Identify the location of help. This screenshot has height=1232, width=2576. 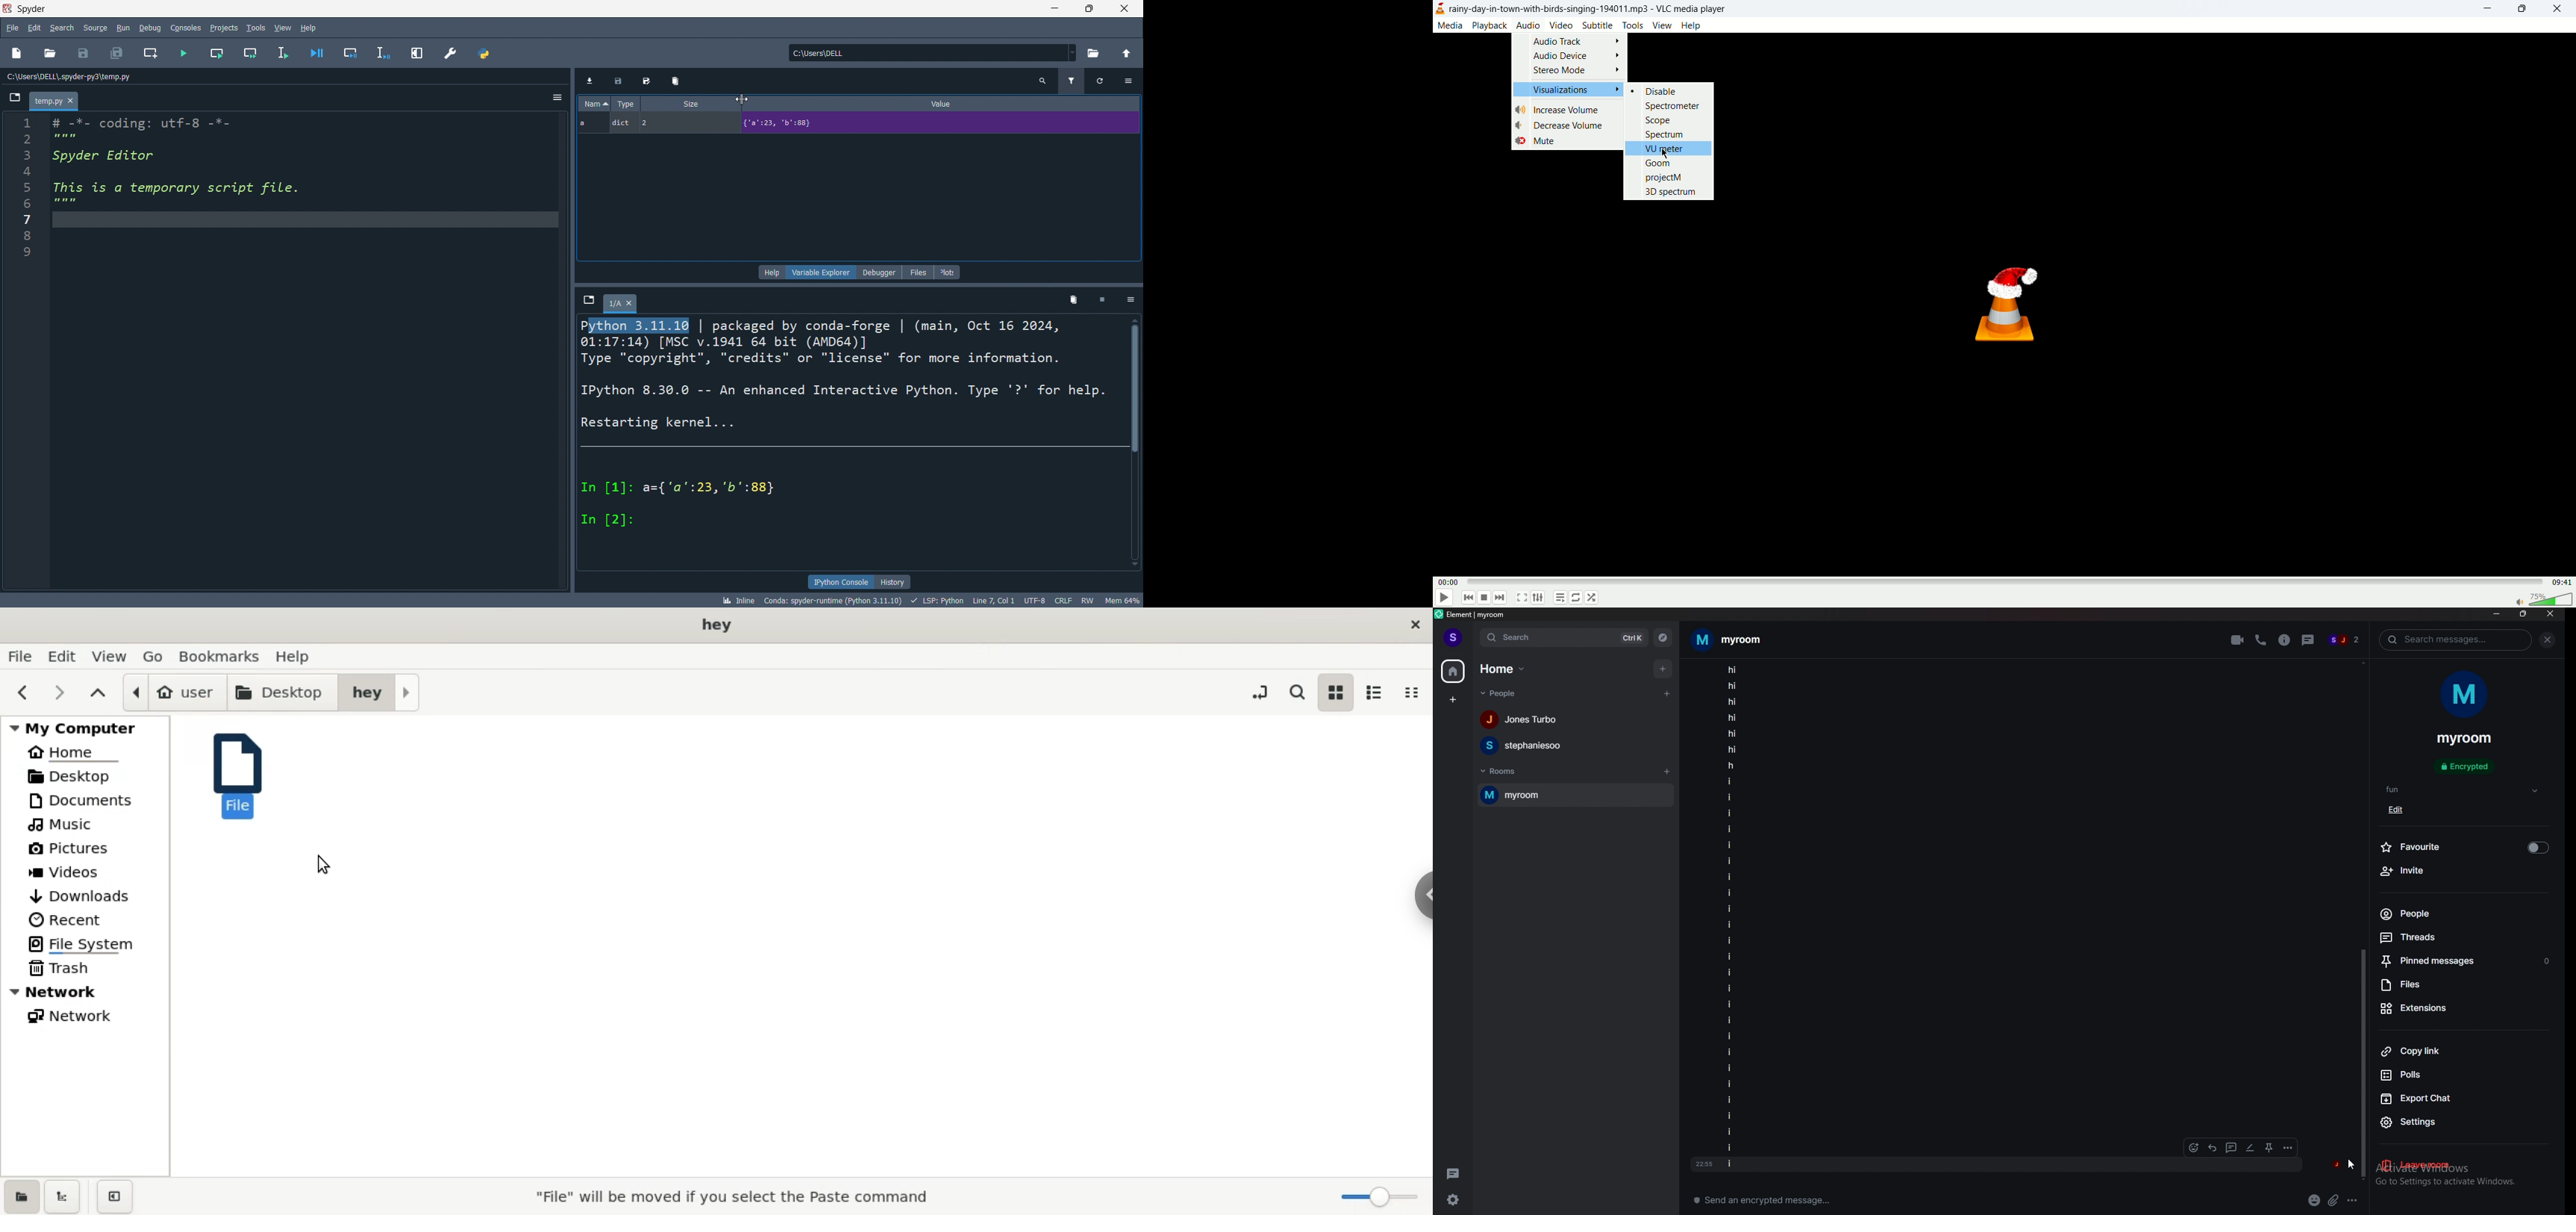
(312, 26).